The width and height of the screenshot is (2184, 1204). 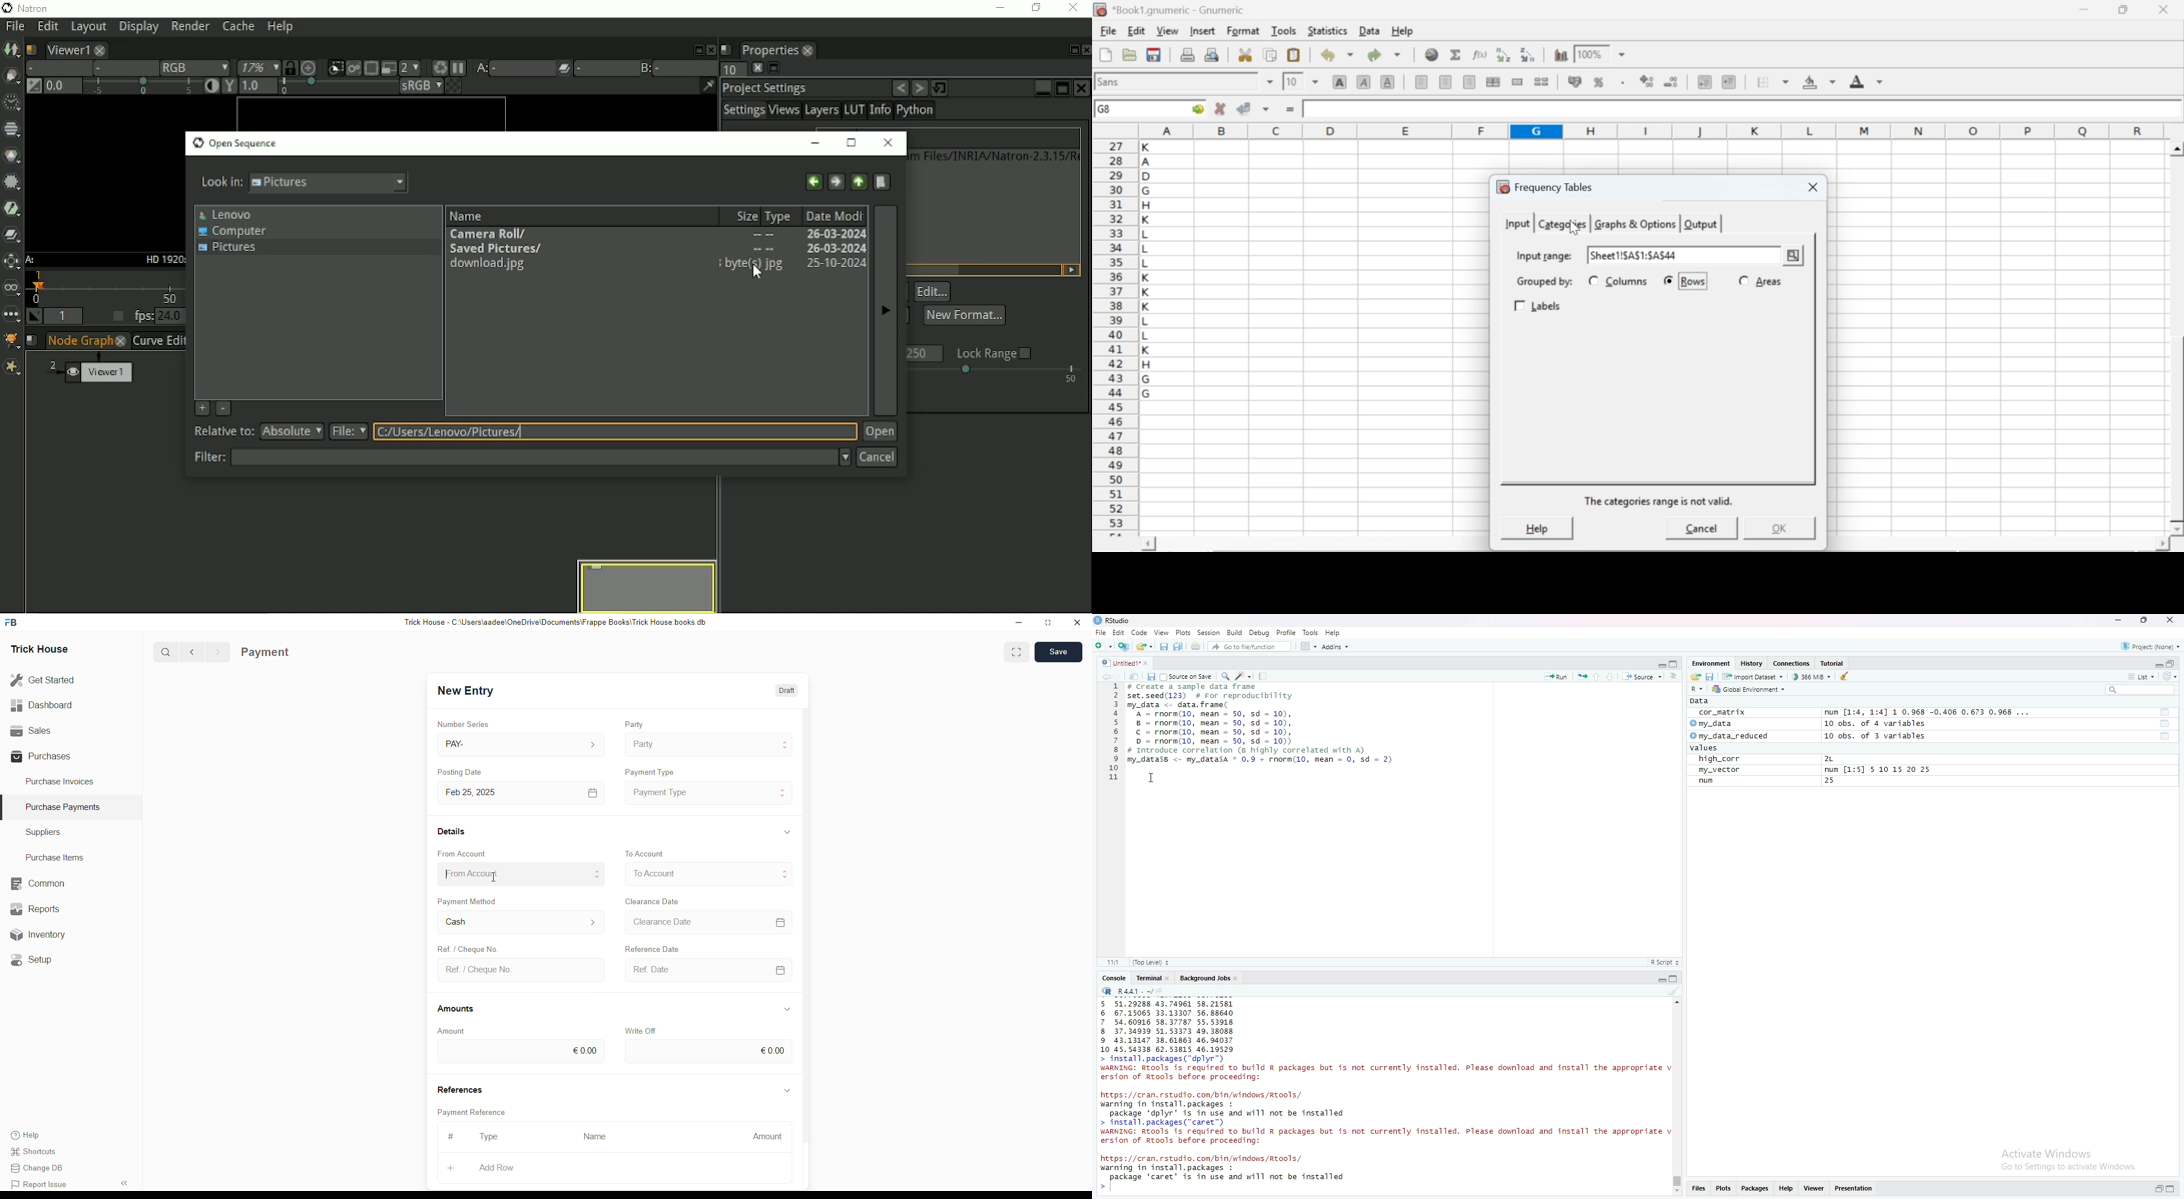 I want to click on Edit , so click(x=1119, y=632).